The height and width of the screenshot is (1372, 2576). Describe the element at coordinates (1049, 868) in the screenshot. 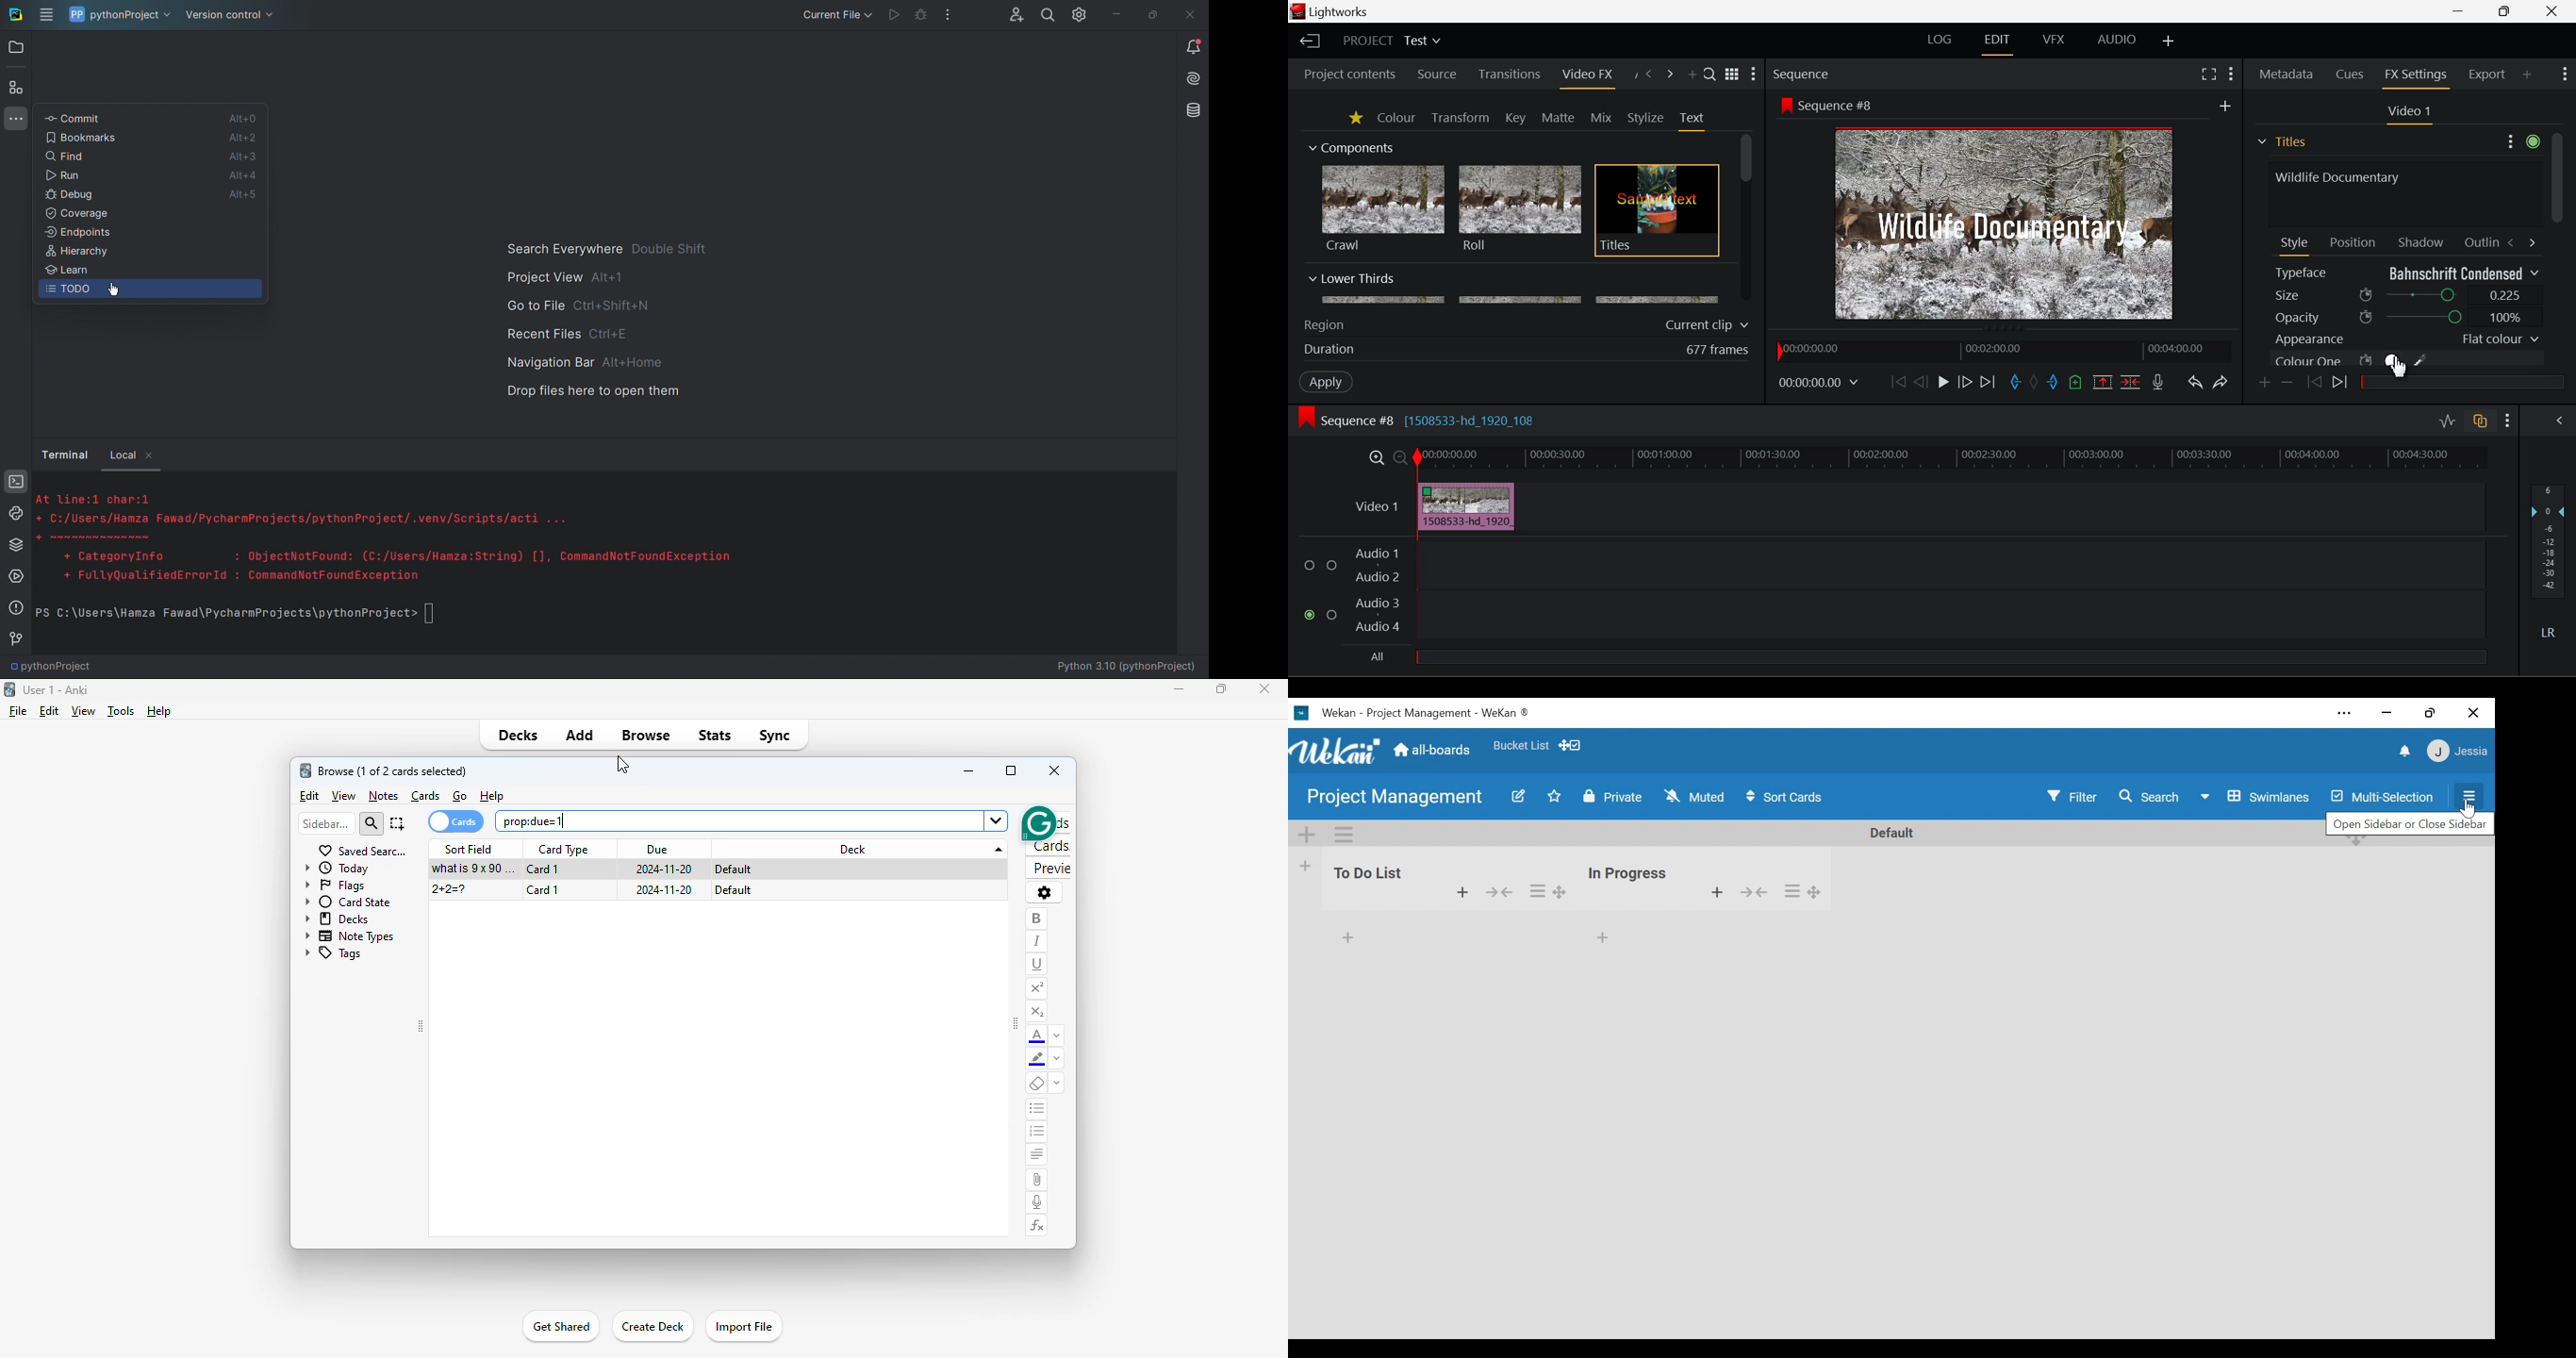

I see `preview` at that location.